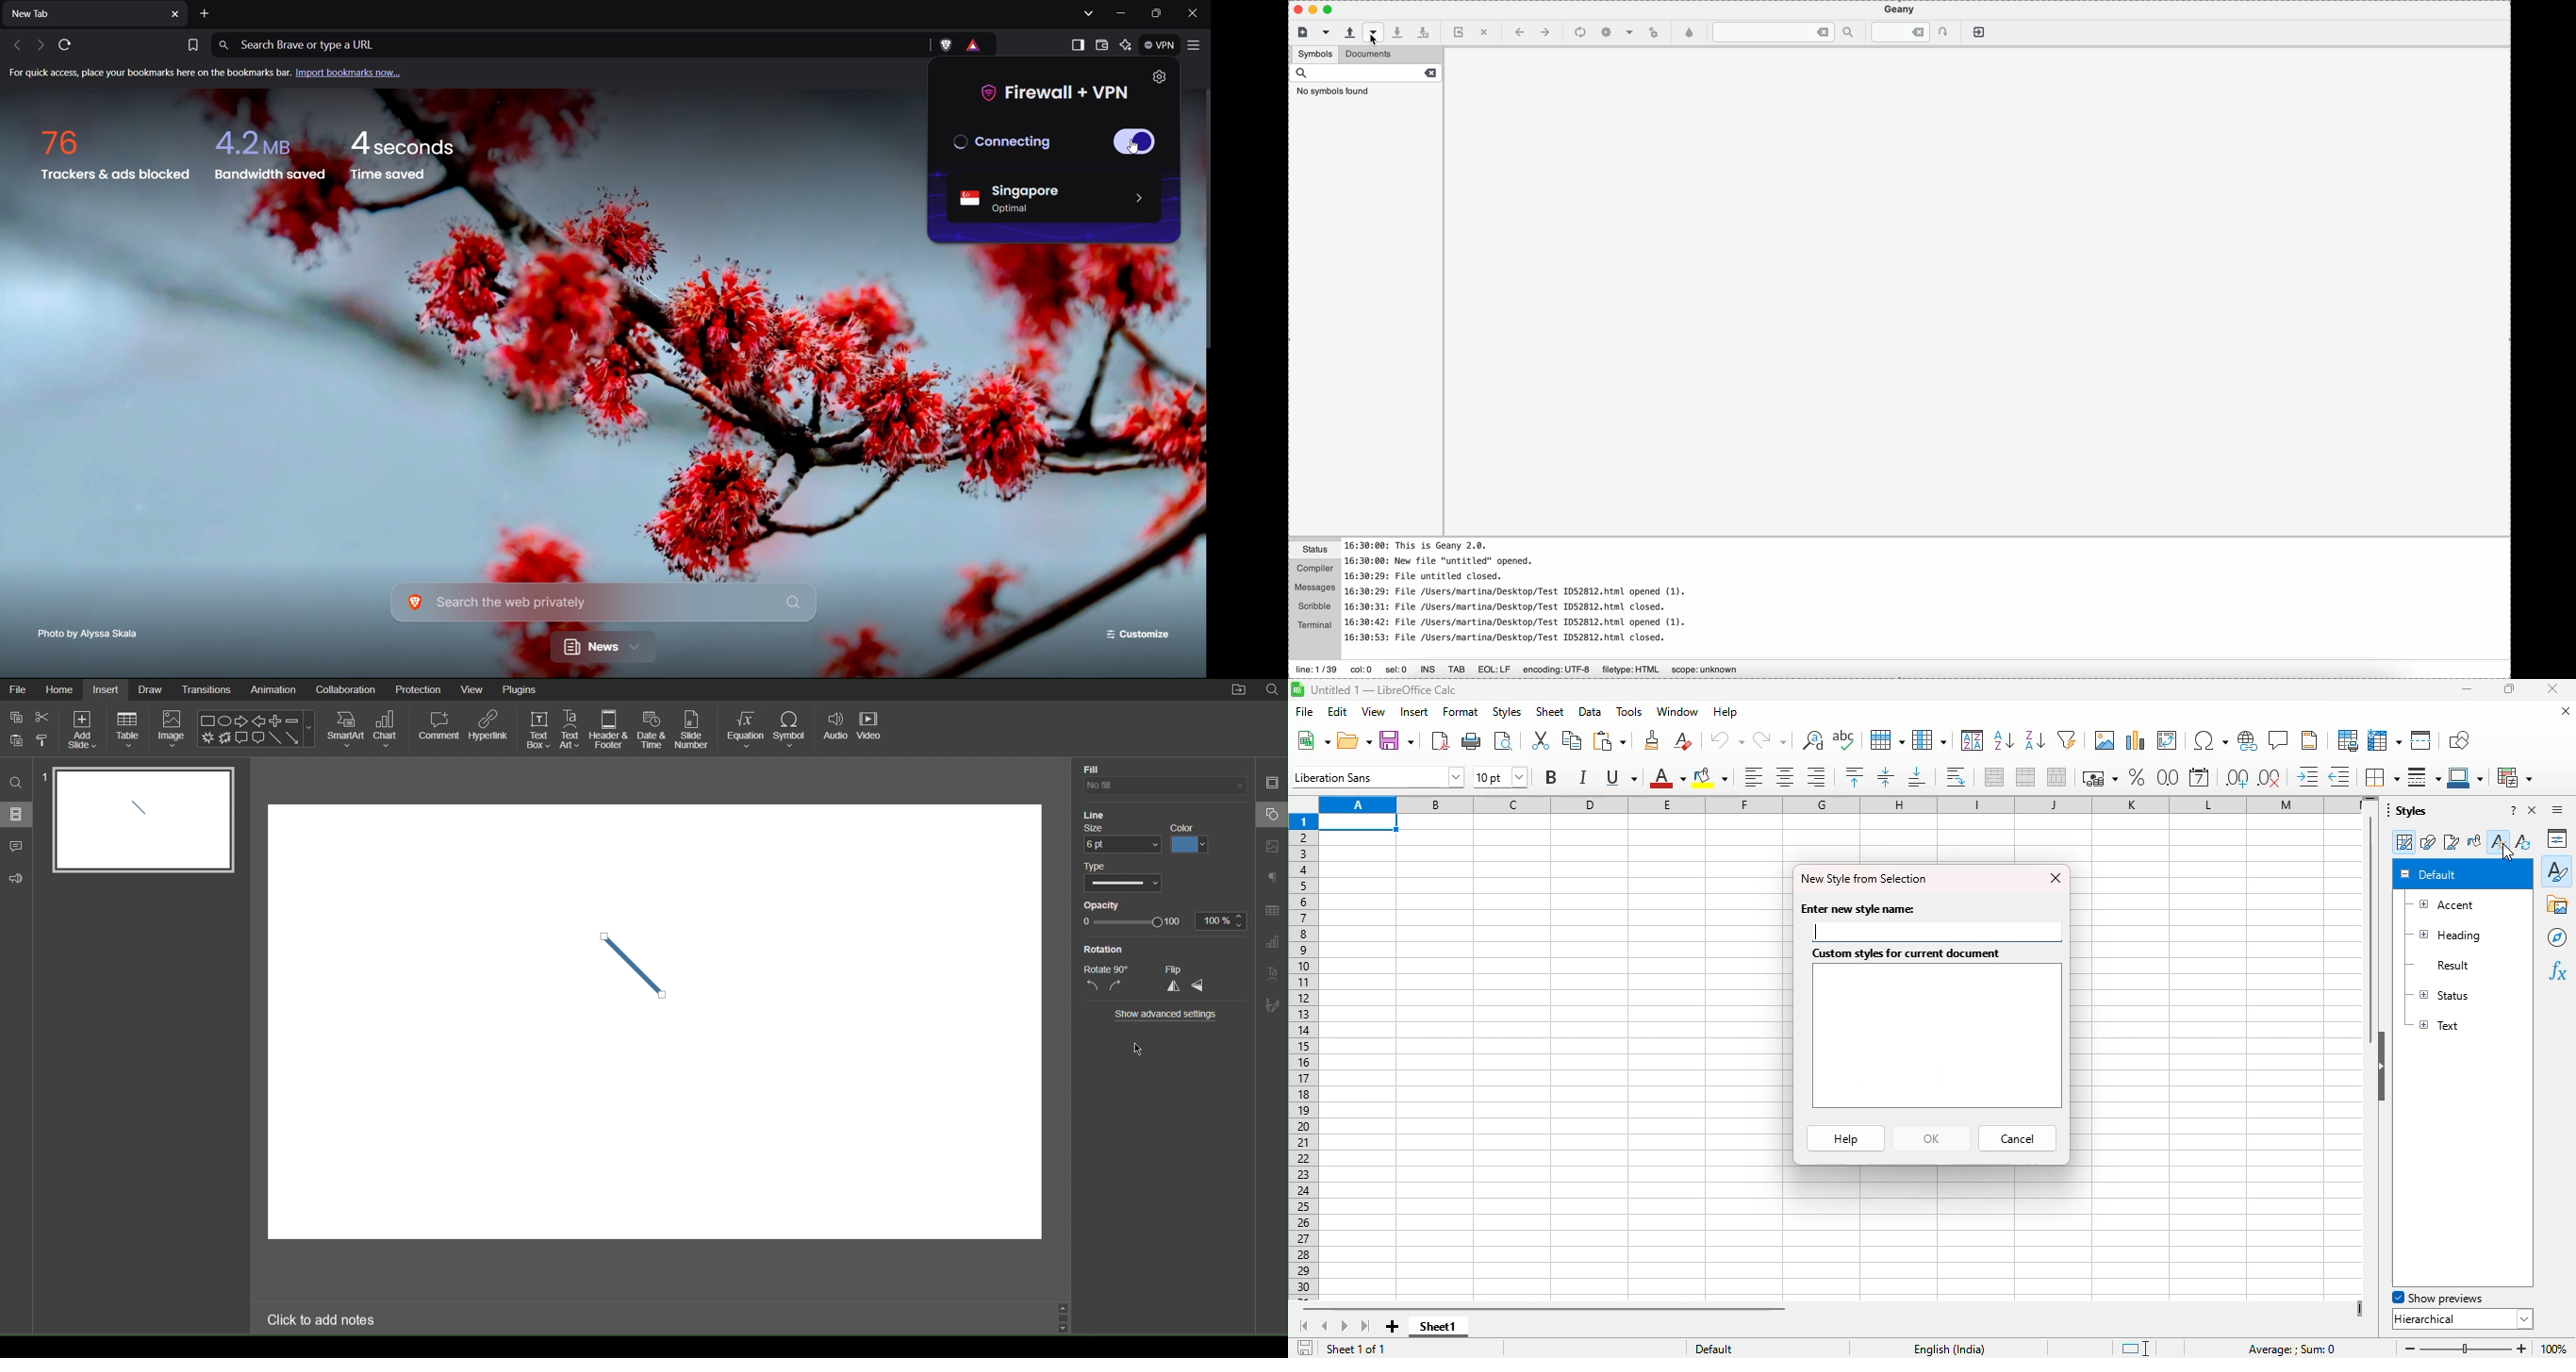 The width and height of the screenshot is (2576, 1372). What do you see at coordinates (1995, 777) in the screenshot?
I see `merge and center or unmerge cells depending on the current toggle state` at bounding box center [1995, 777].